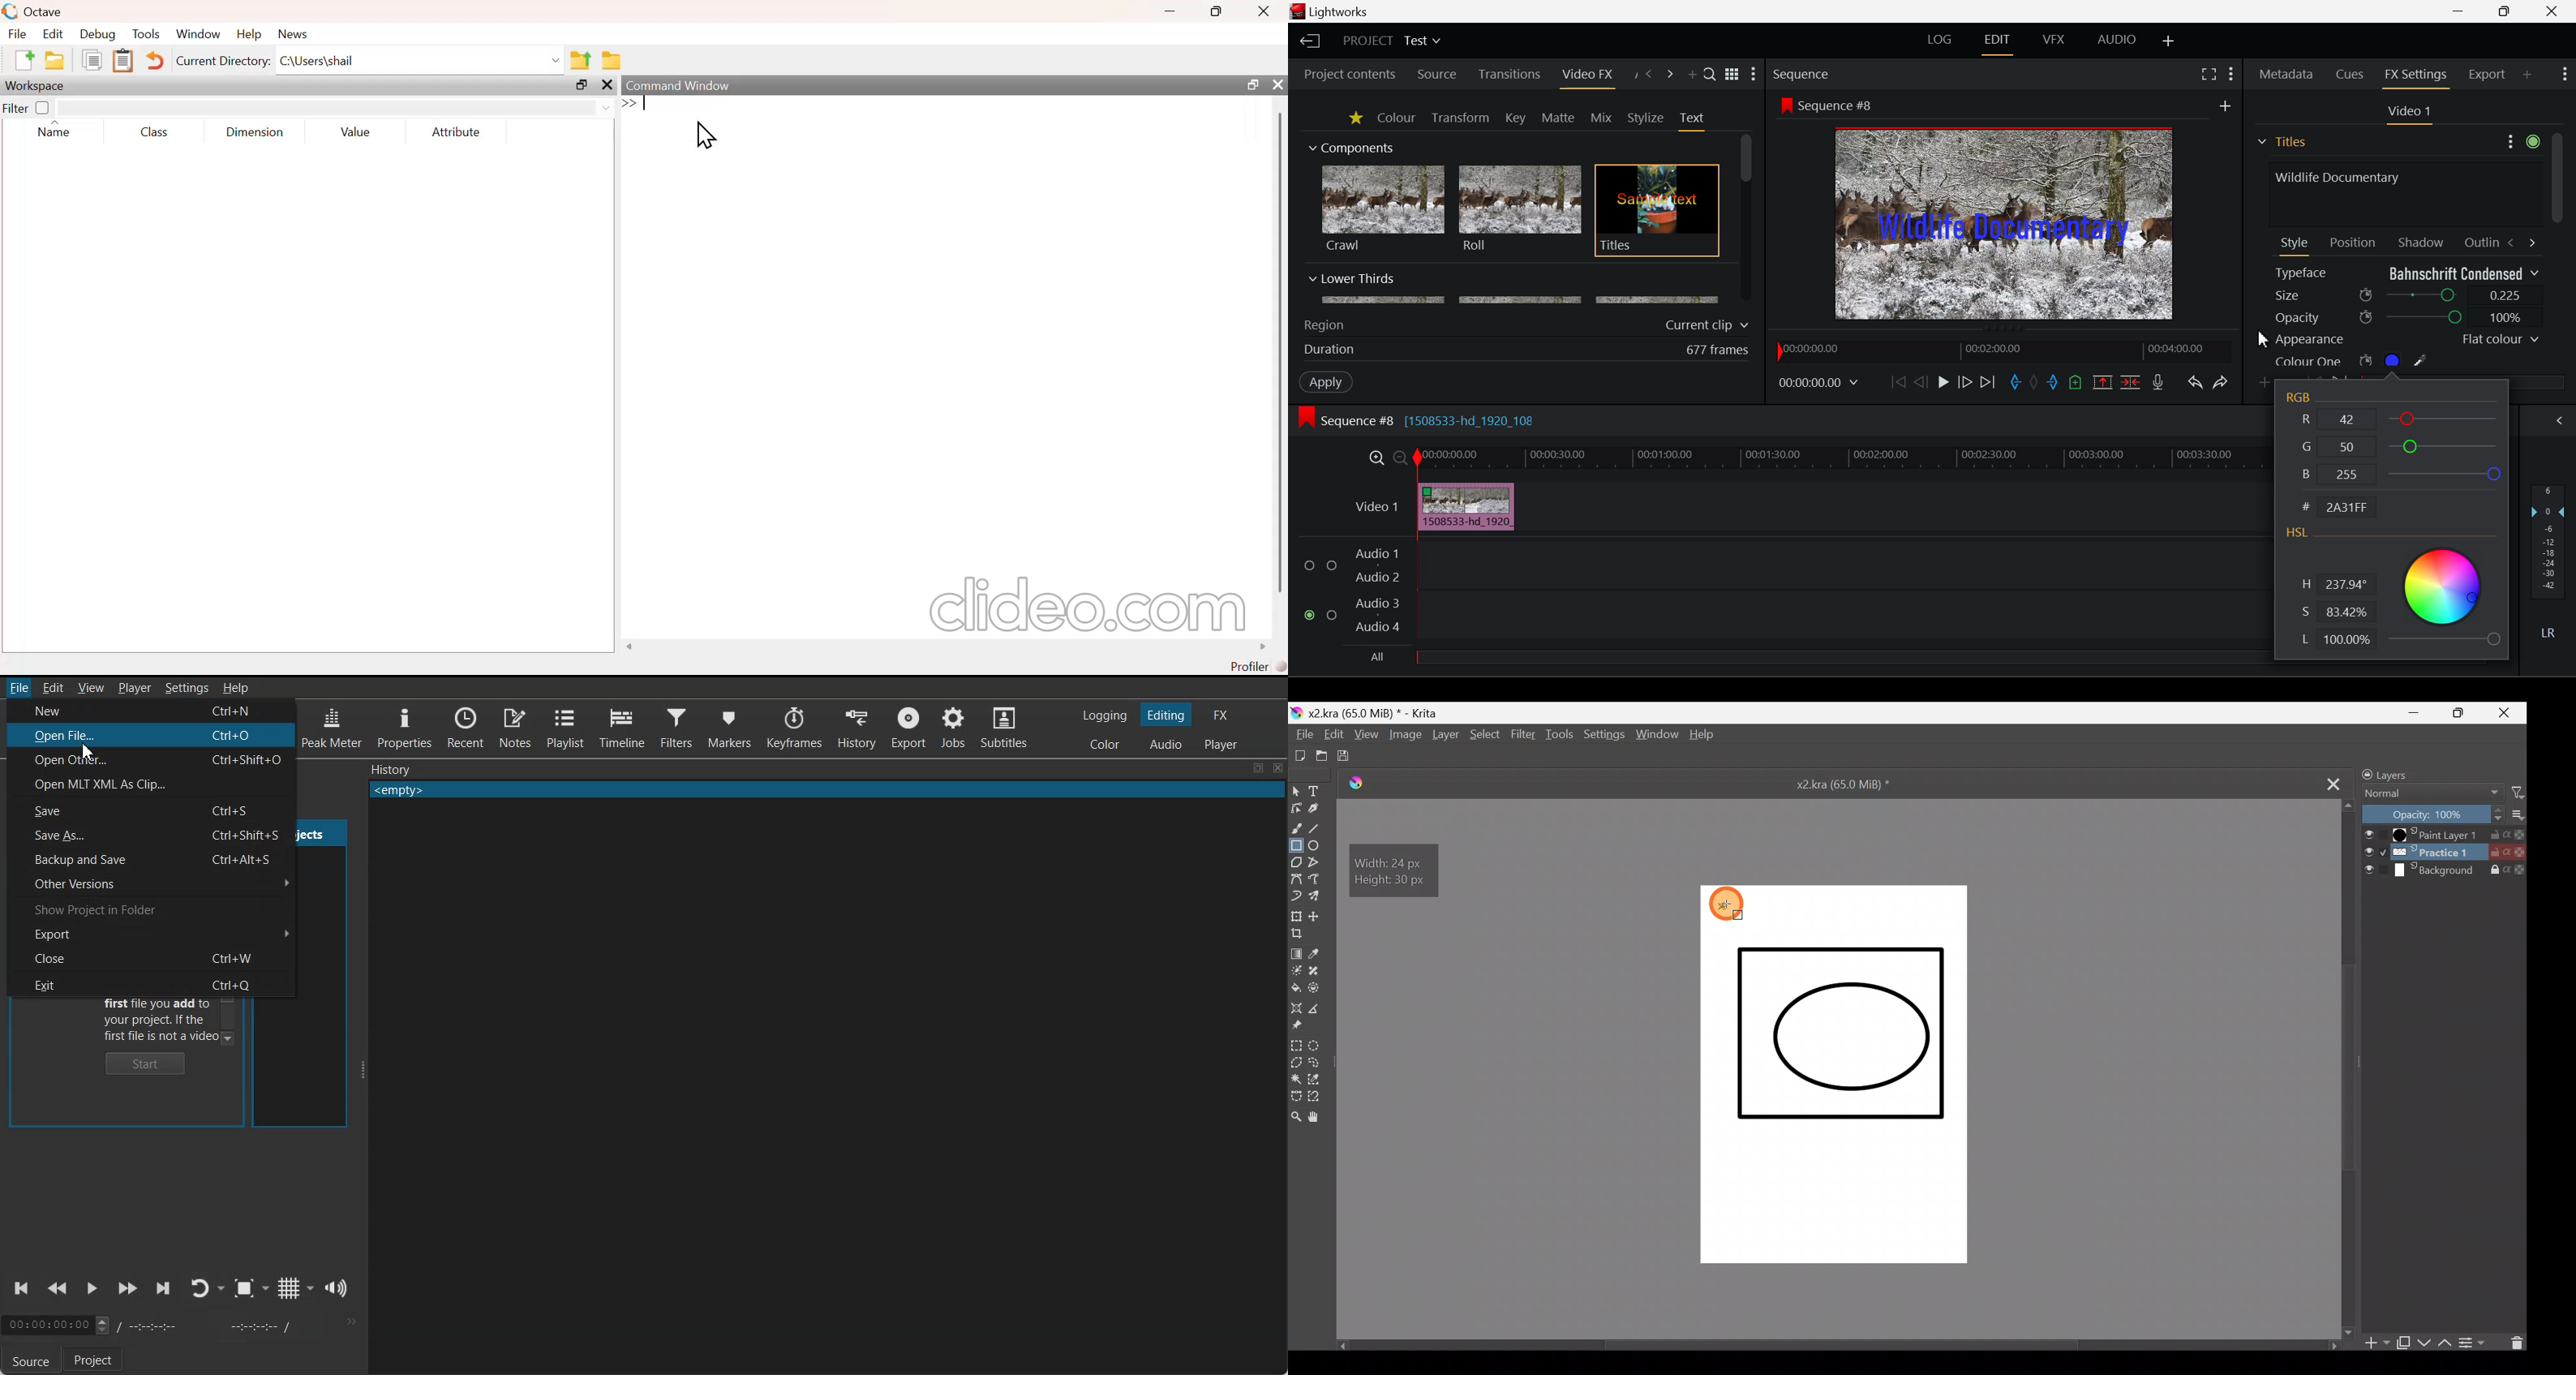 This screenshot has width=2576, height=1400. I want to click on Clip Inserted, so click(1462, 507).